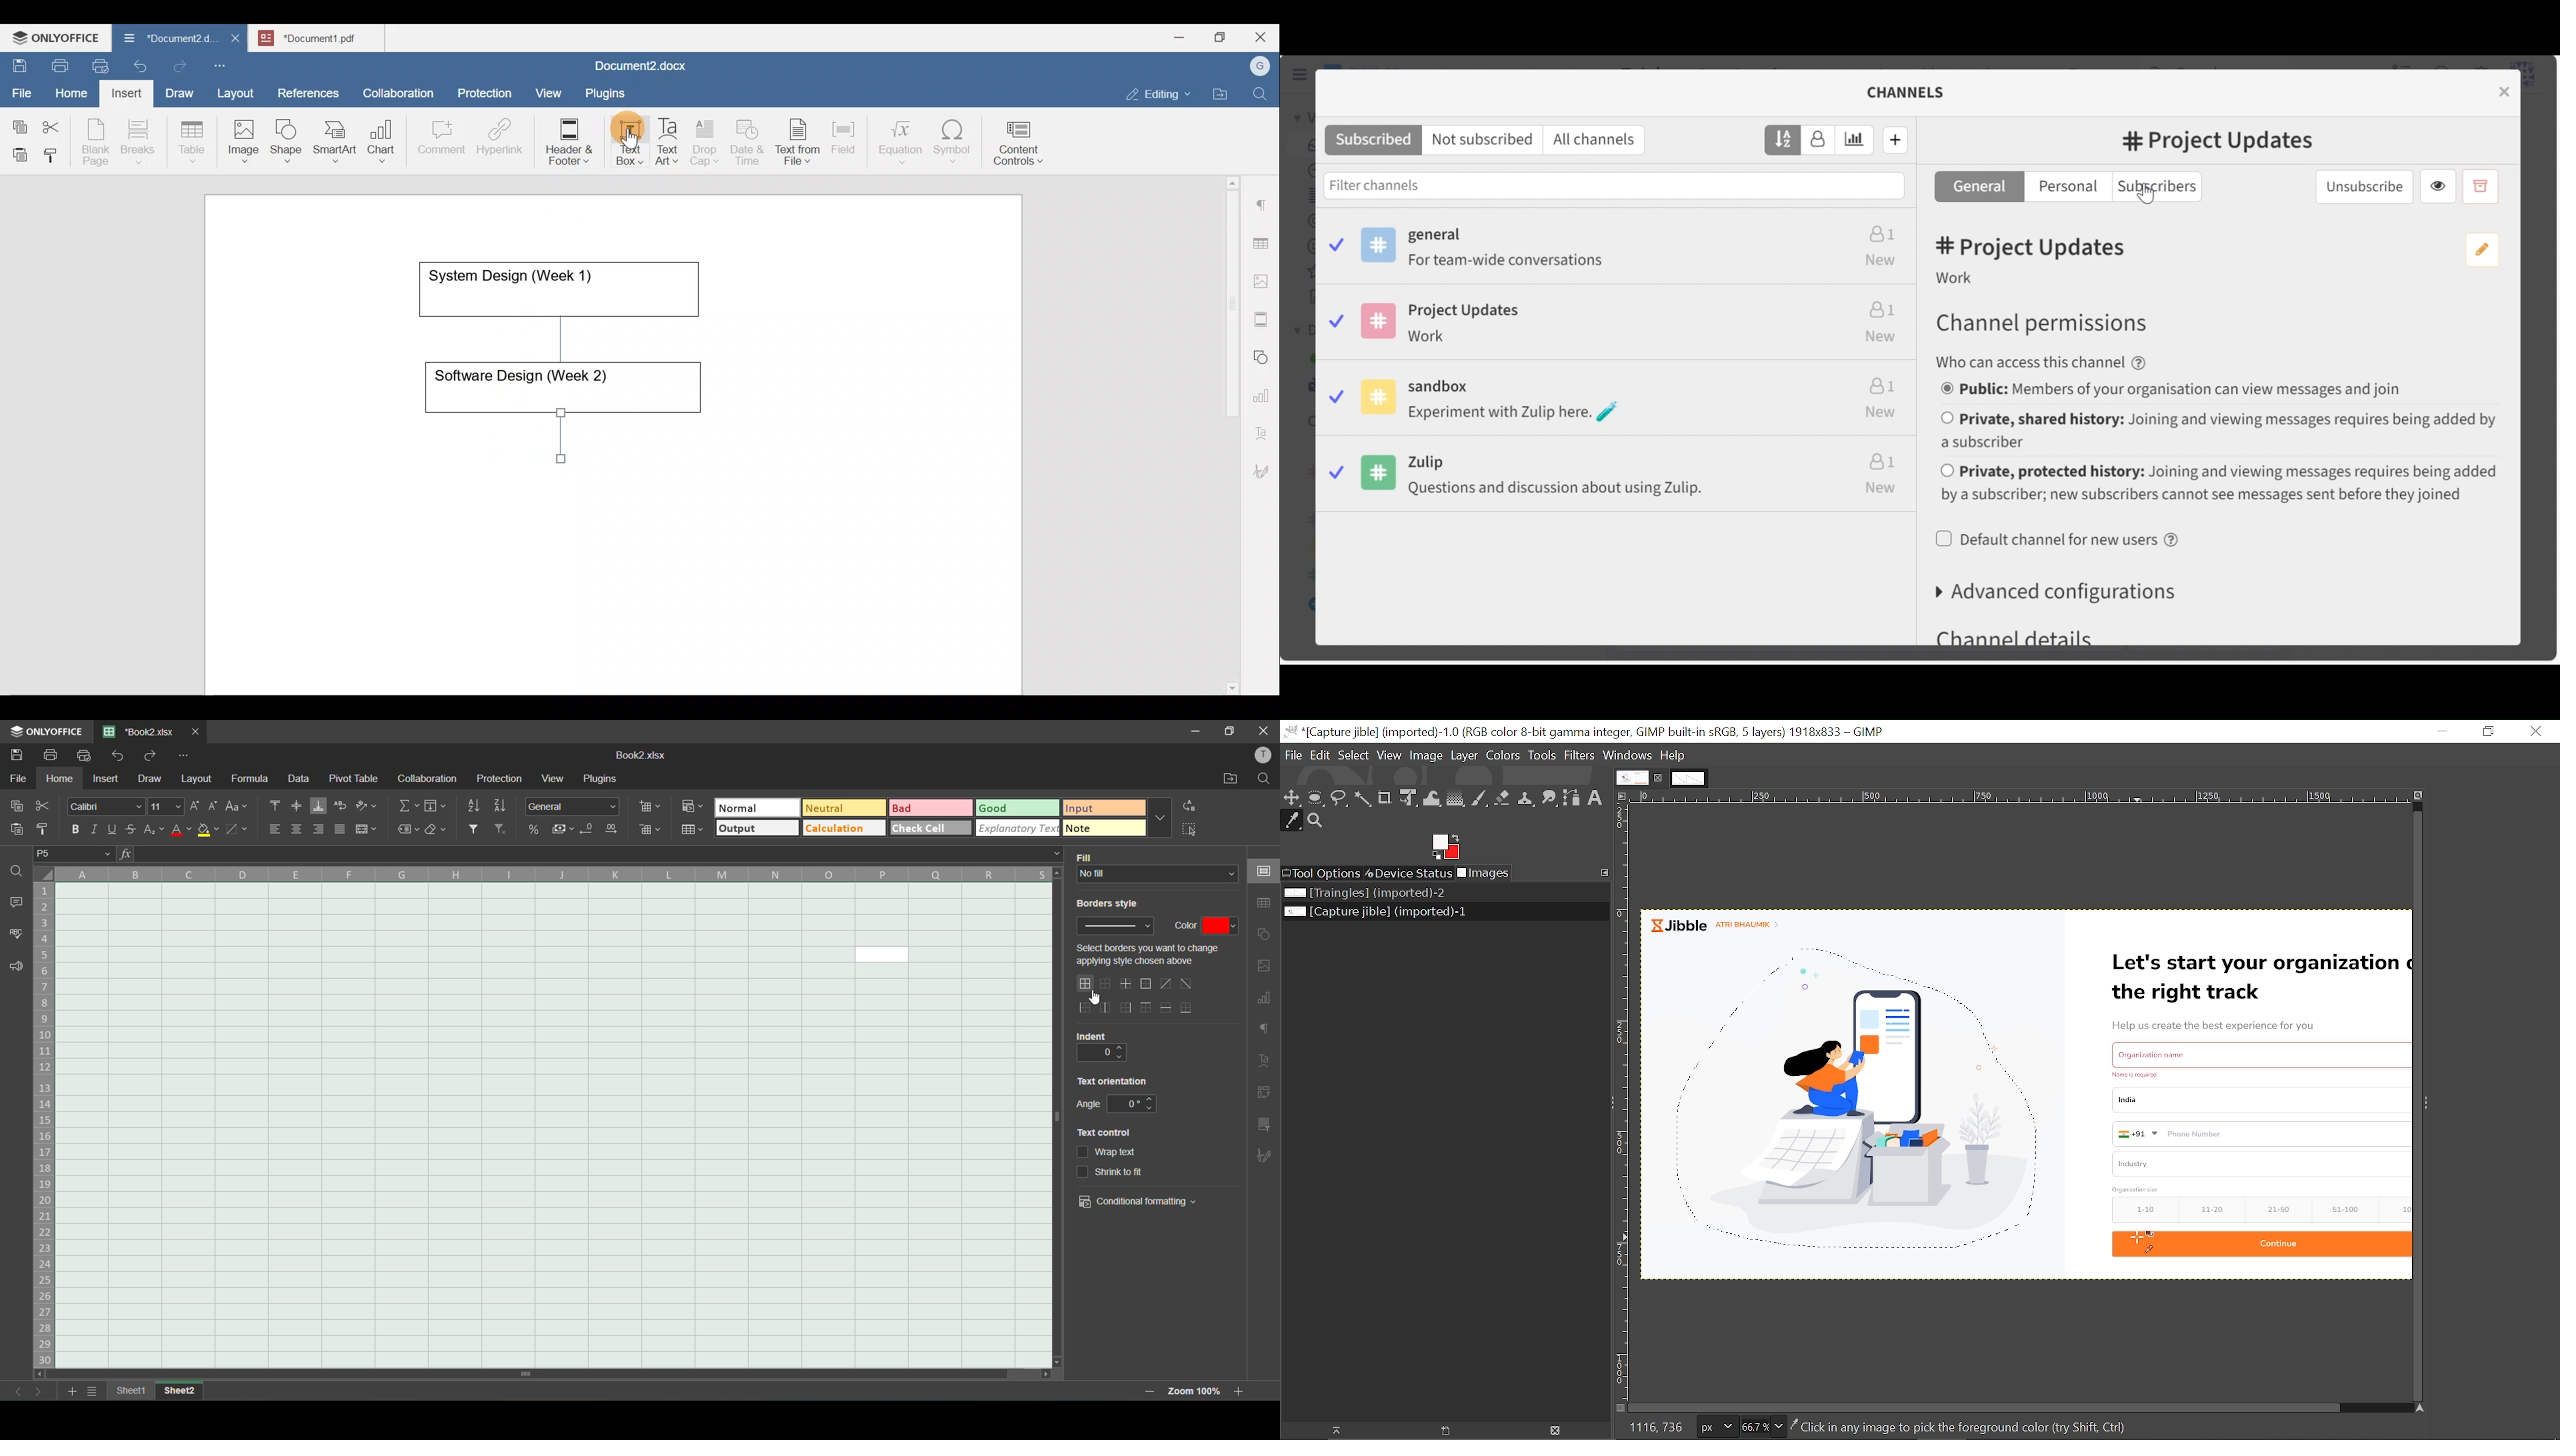  I want to click on set diagonal up border, so click(1166, 985).